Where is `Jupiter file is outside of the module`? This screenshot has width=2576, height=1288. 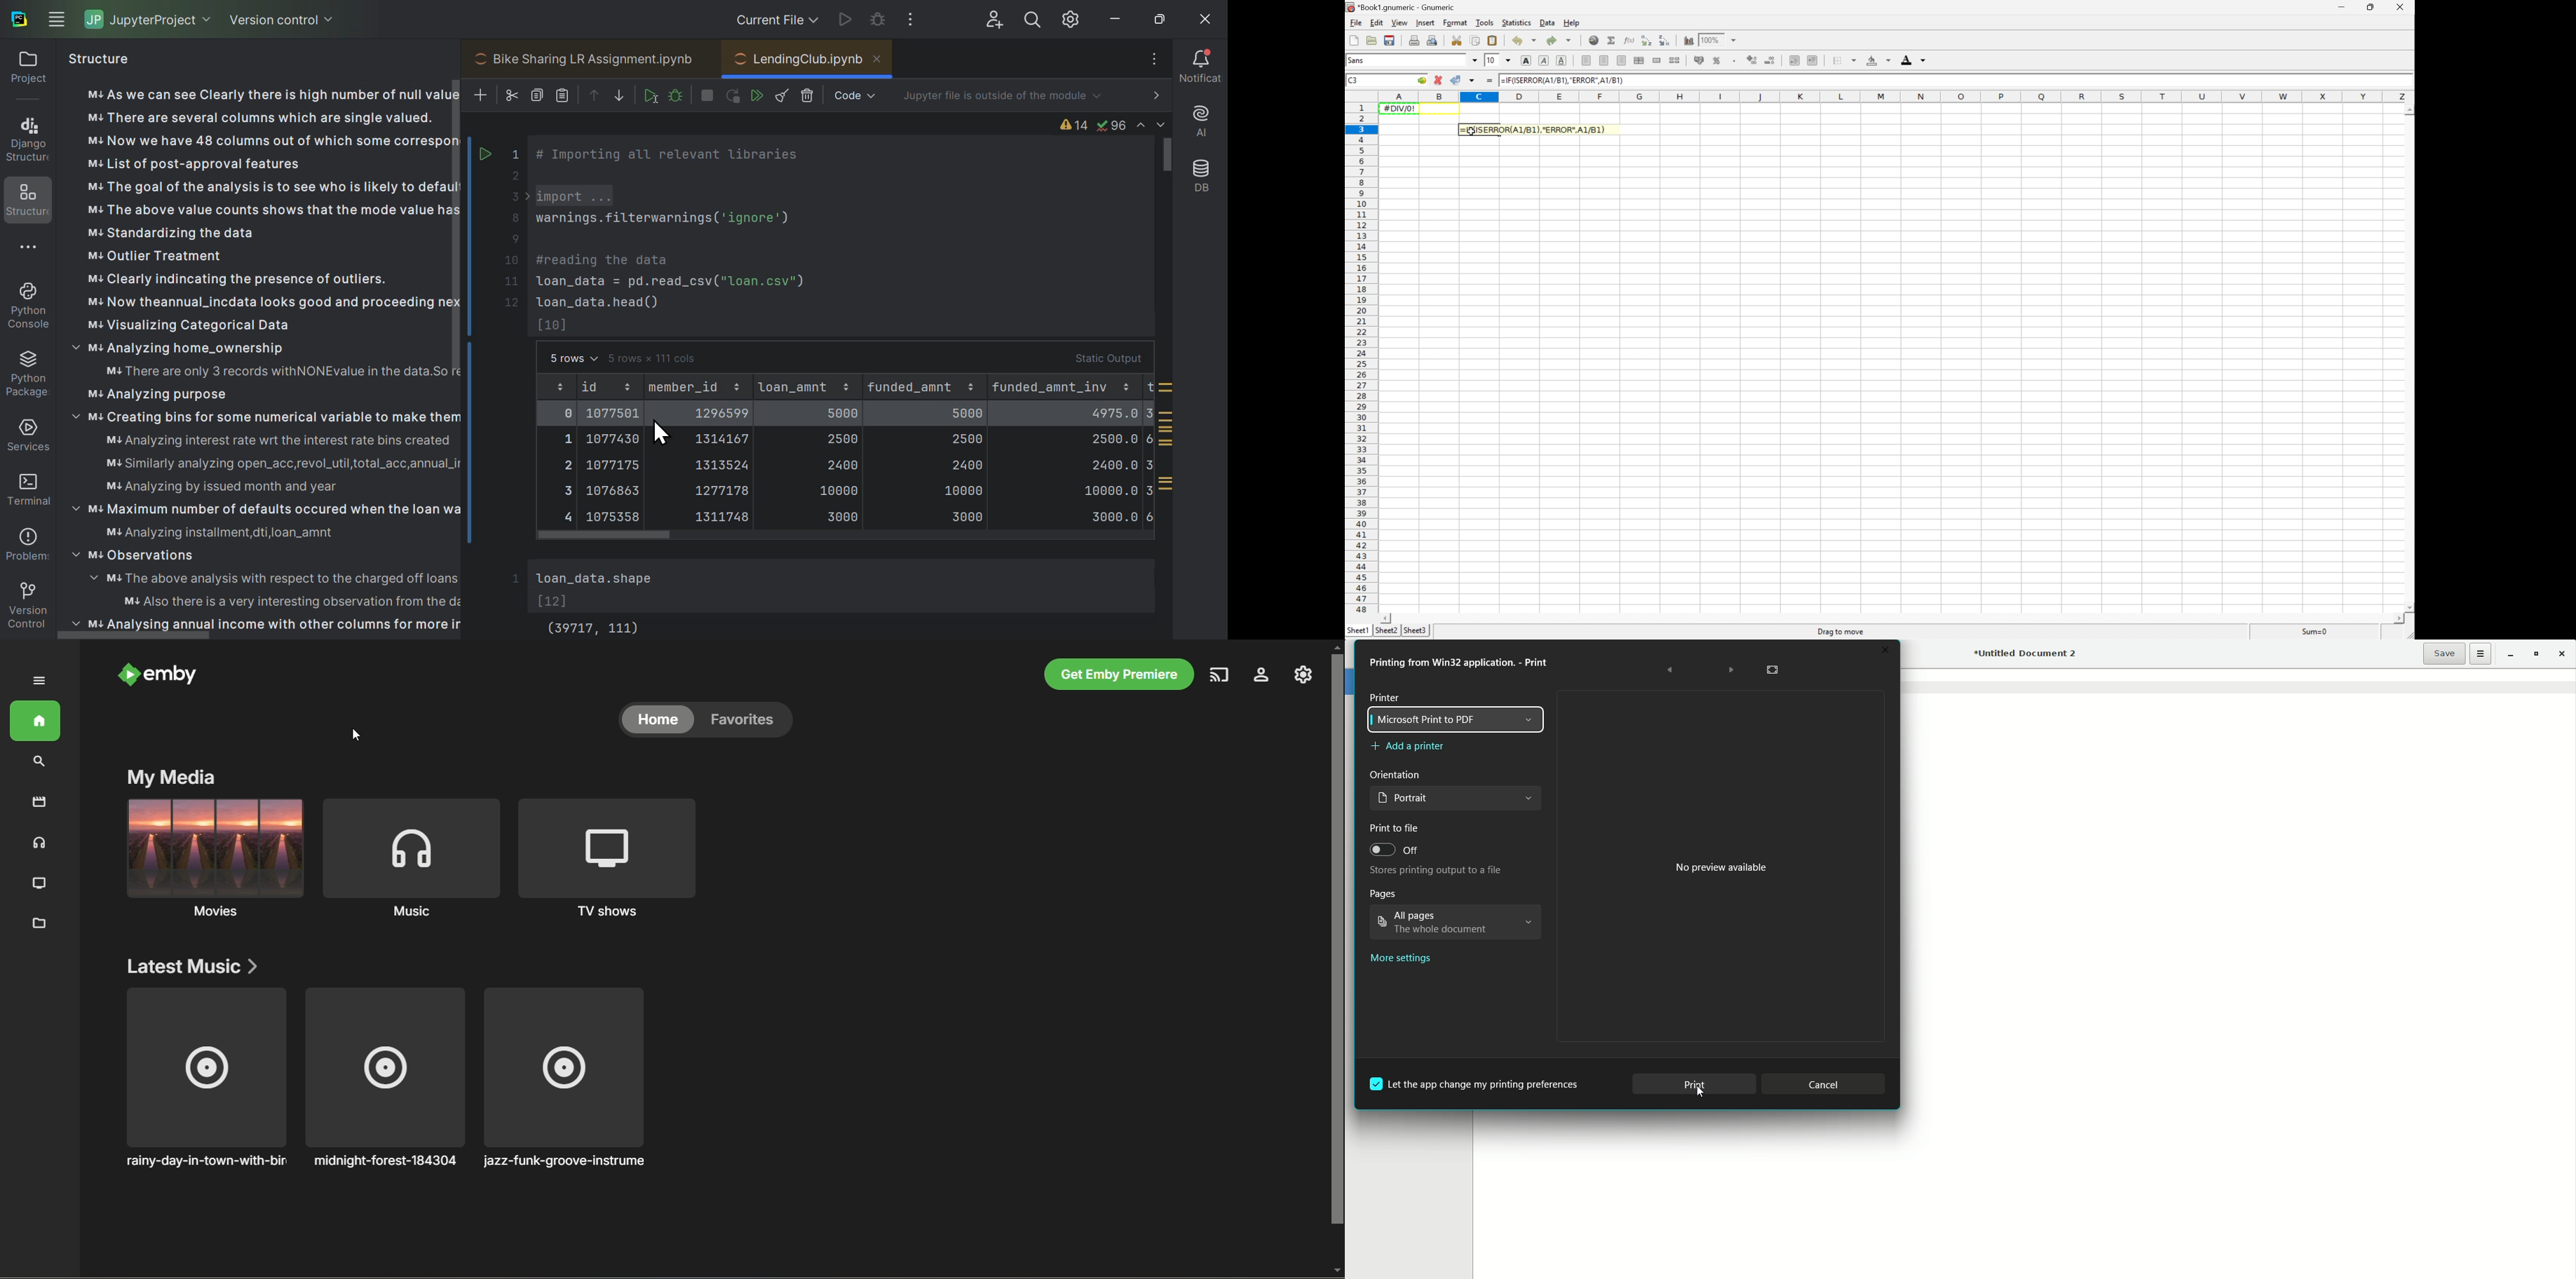
Jupiter file is outside of the module is located at coordinates (1026, 95).